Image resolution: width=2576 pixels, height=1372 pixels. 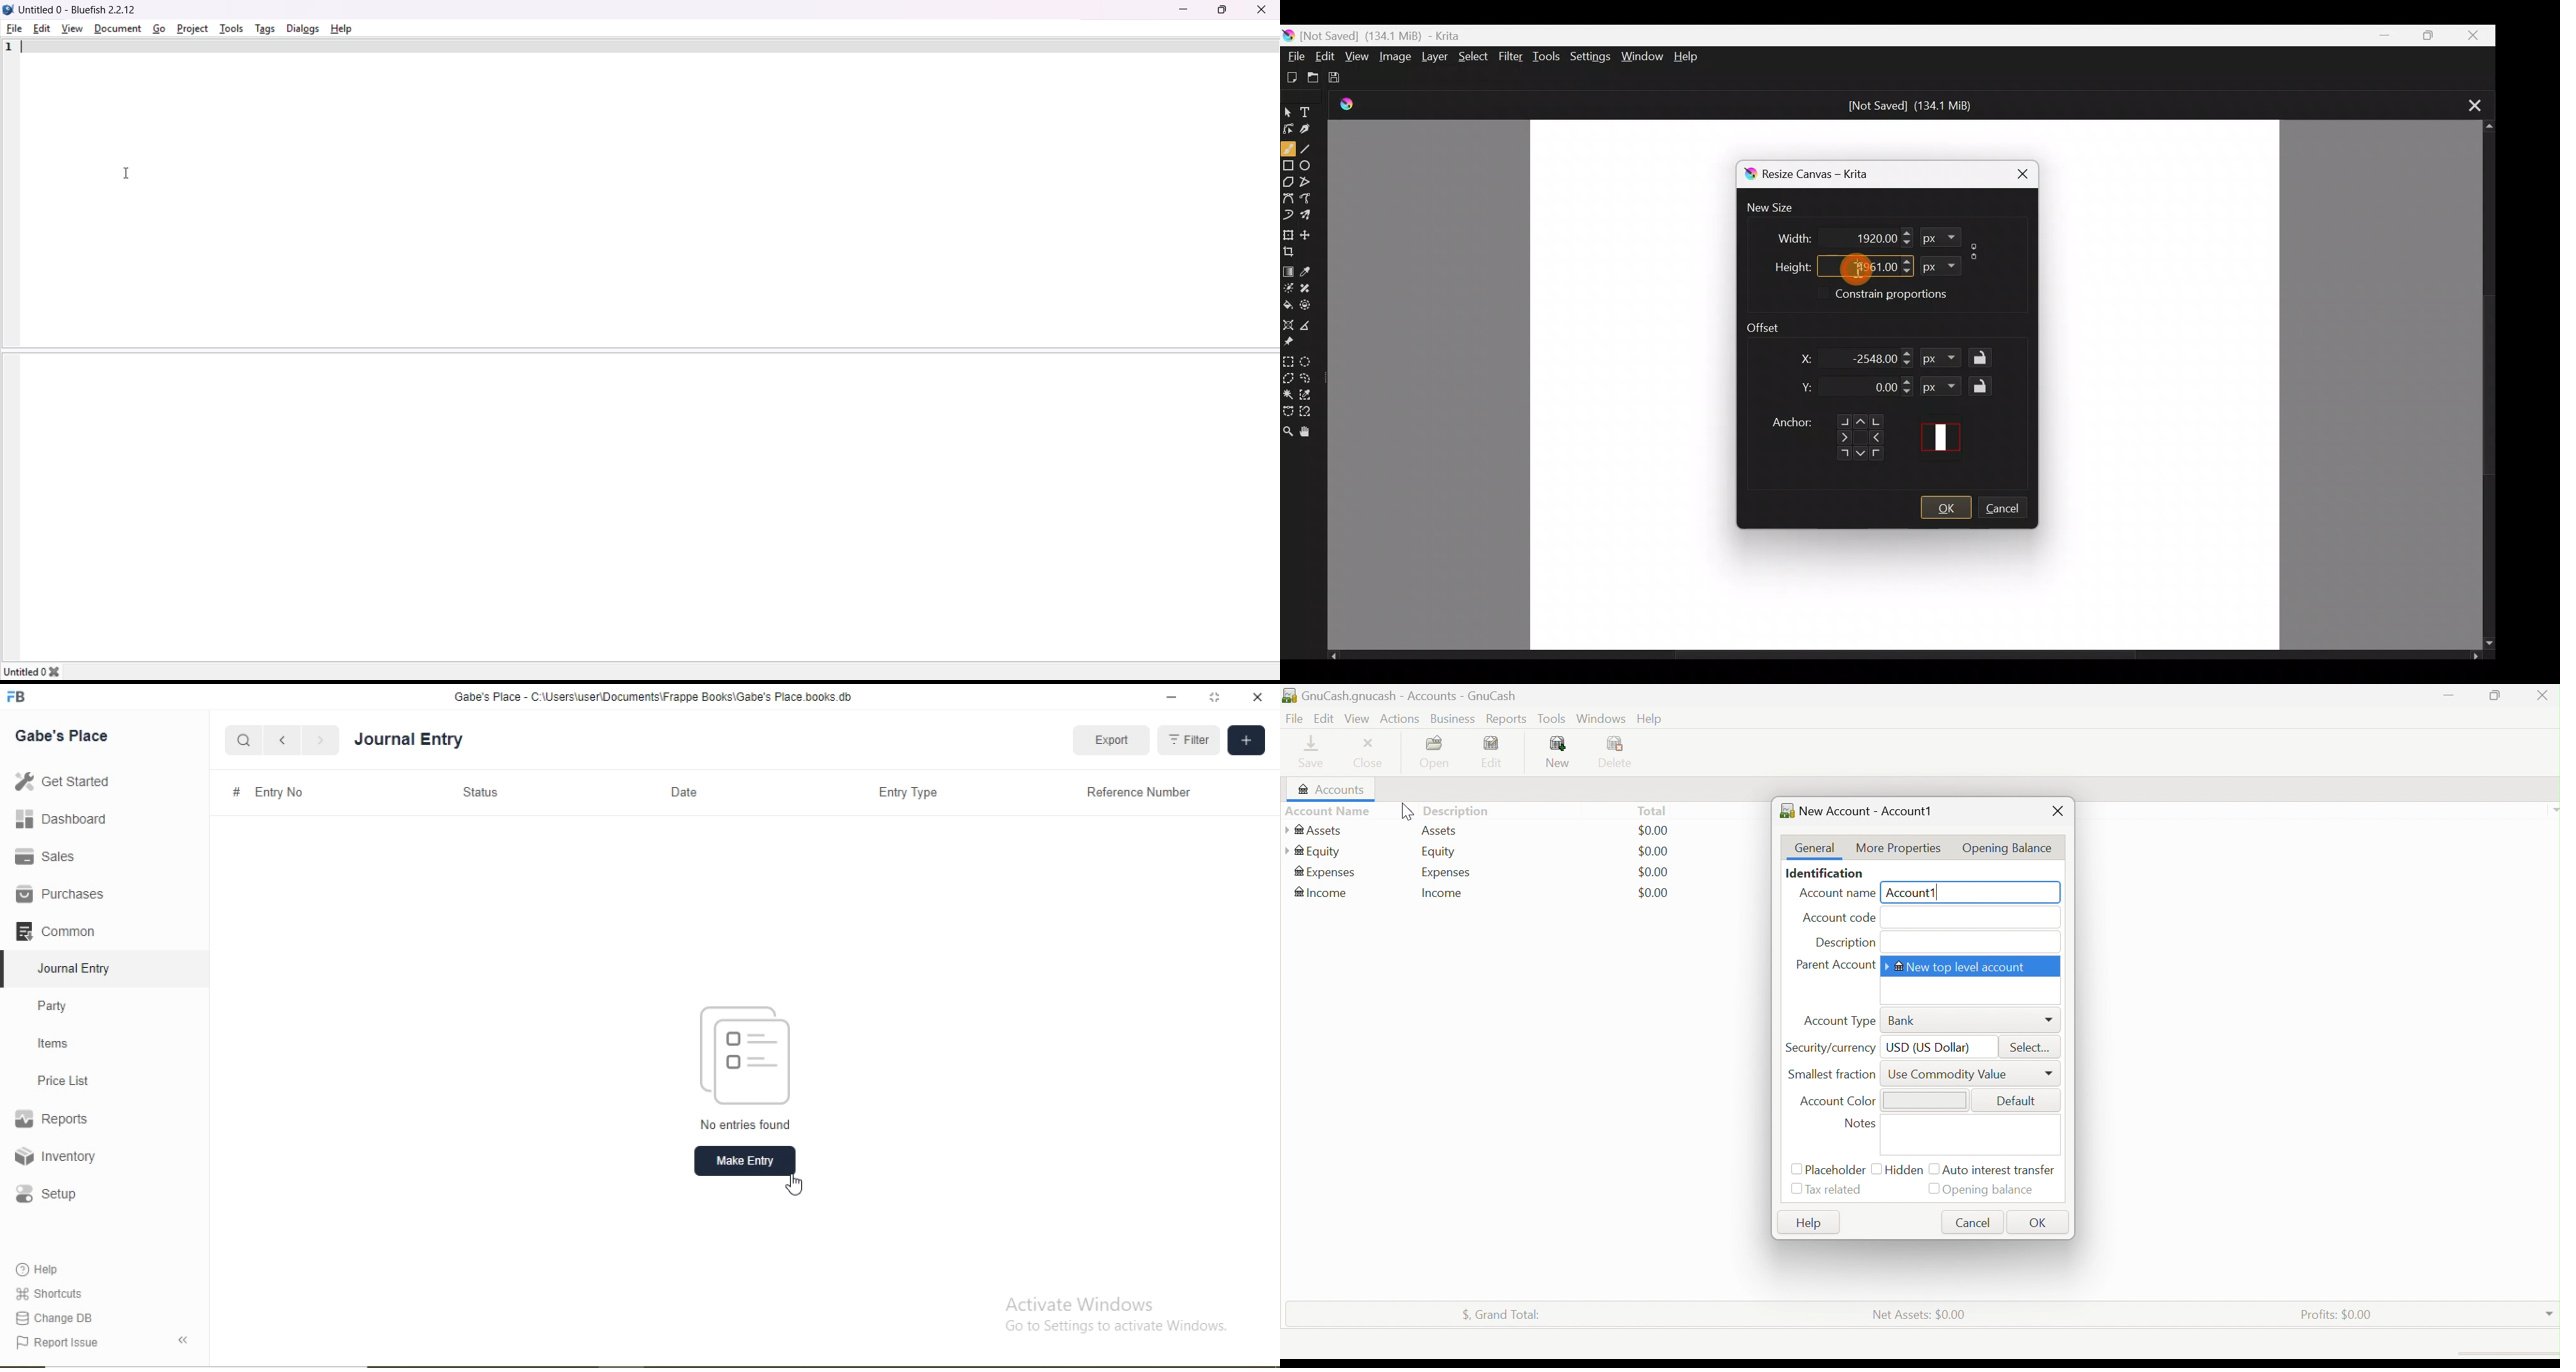 What do you see at coordinates (2549, 1311) in the screenshot?
I see `Drop Down` at bounding box center [2549, 1311].